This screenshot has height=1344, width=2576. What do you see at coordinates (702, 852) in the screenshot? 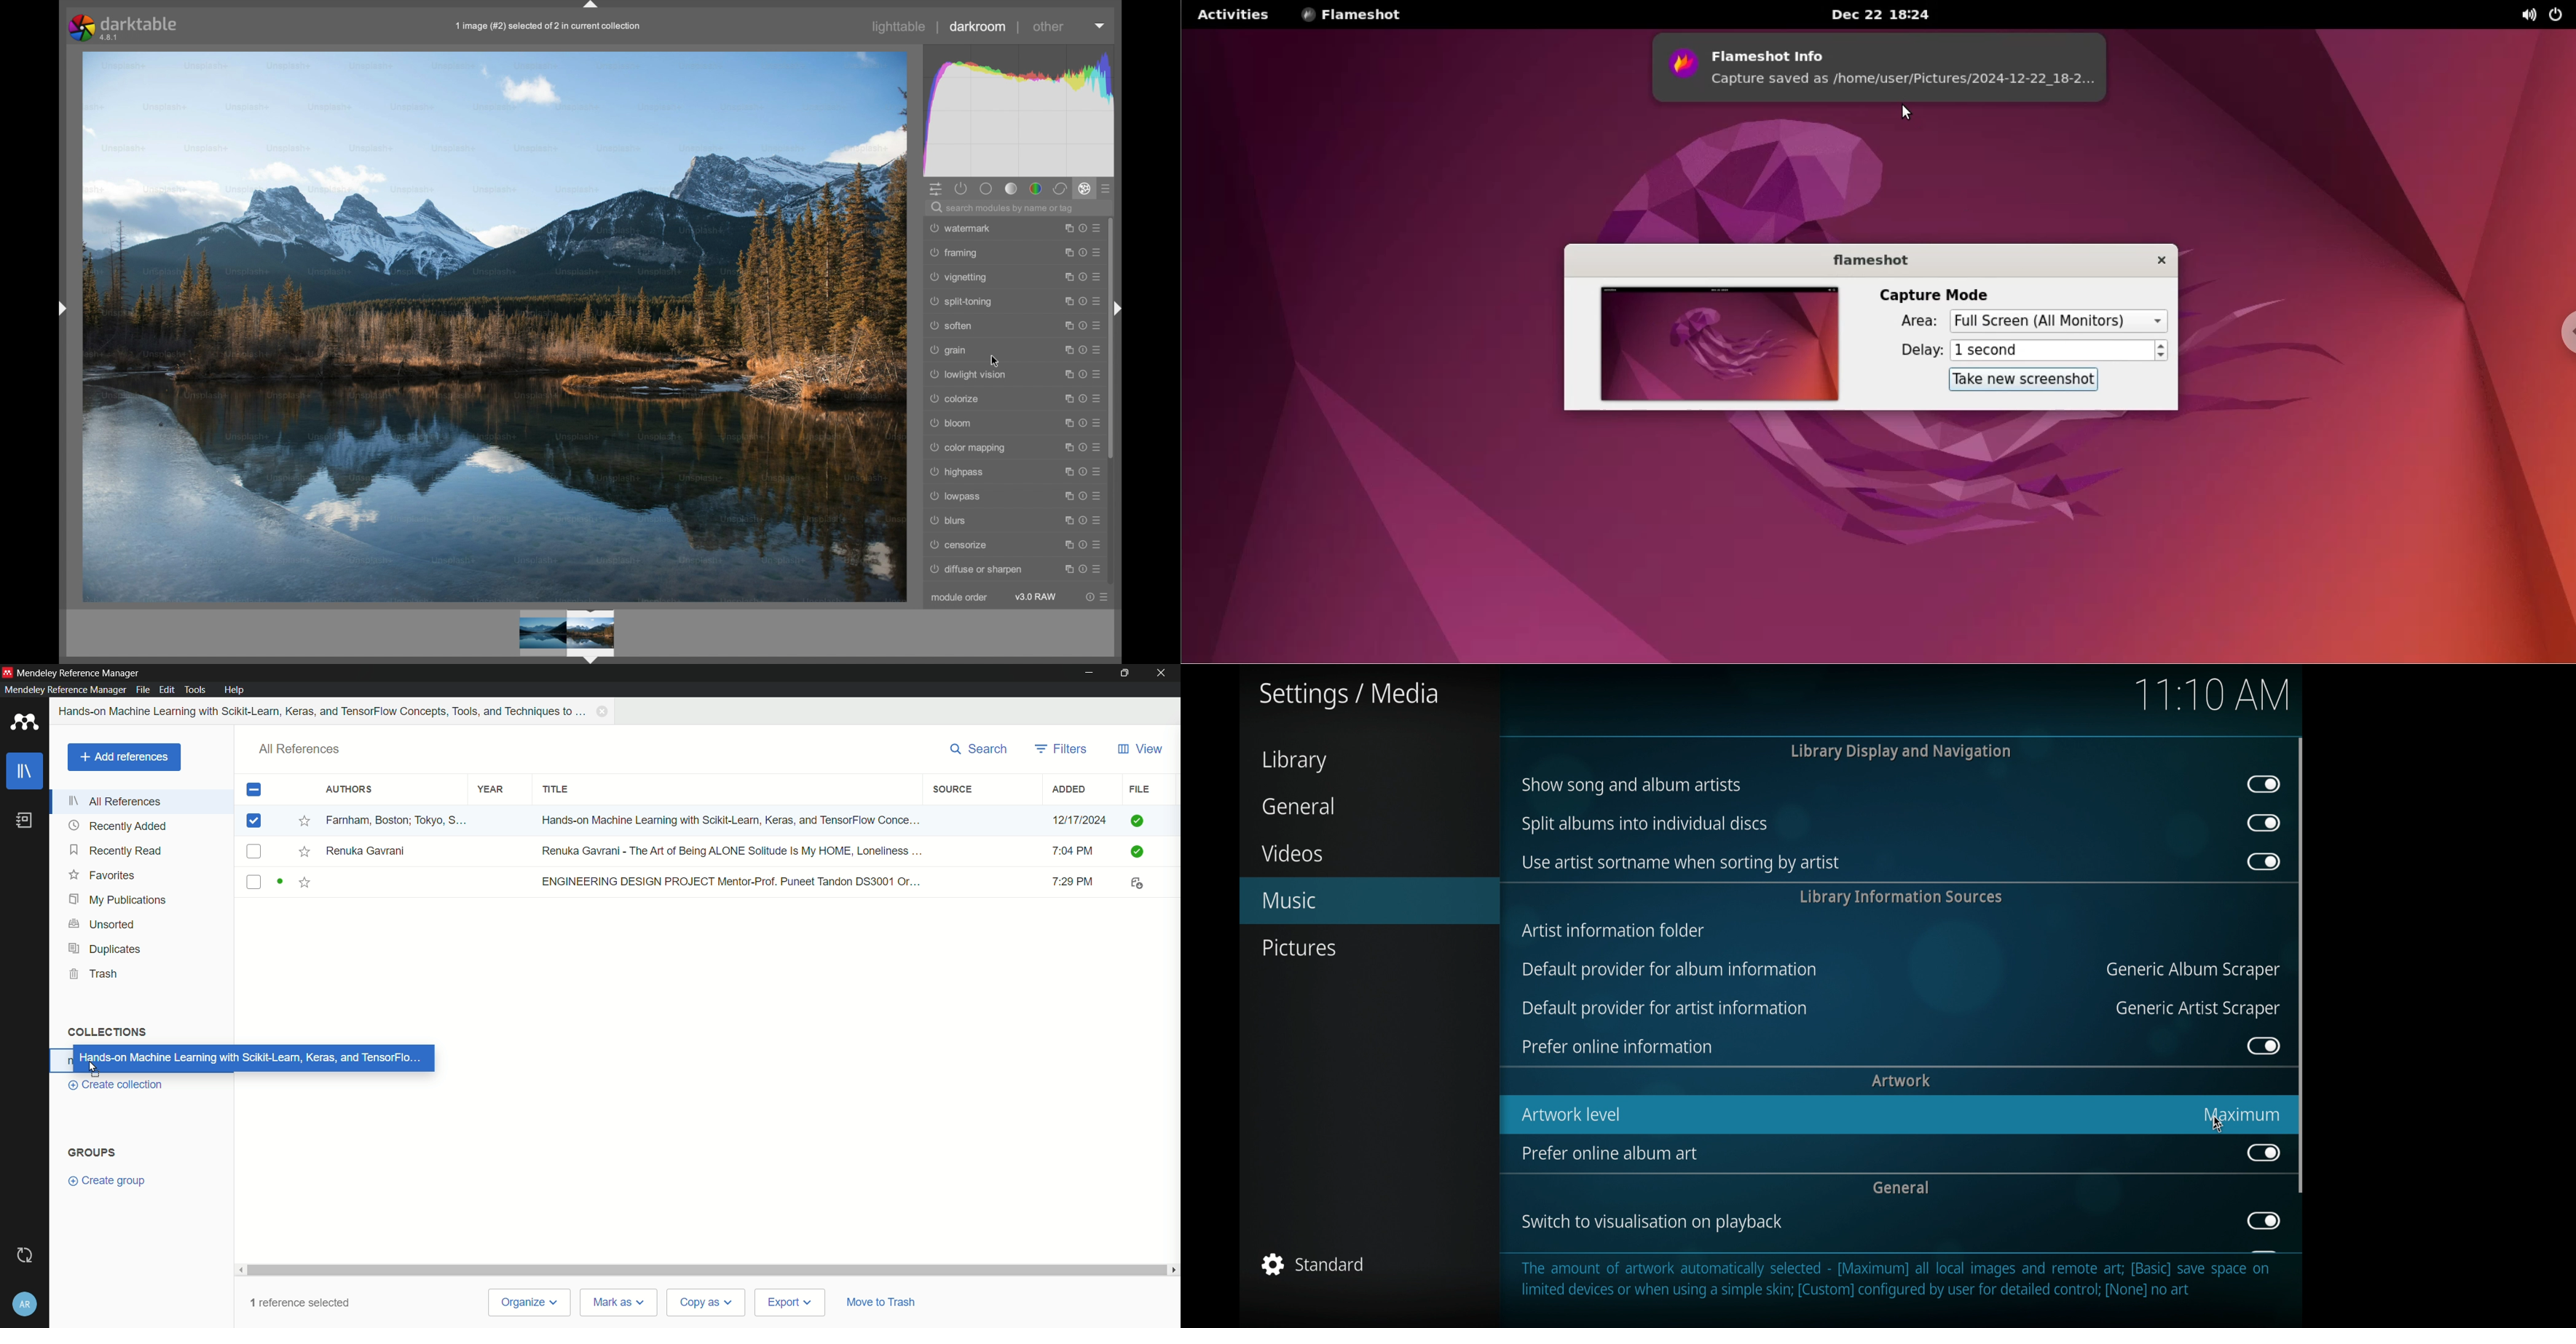
I see `book-2` at bounding box center [702, 852].